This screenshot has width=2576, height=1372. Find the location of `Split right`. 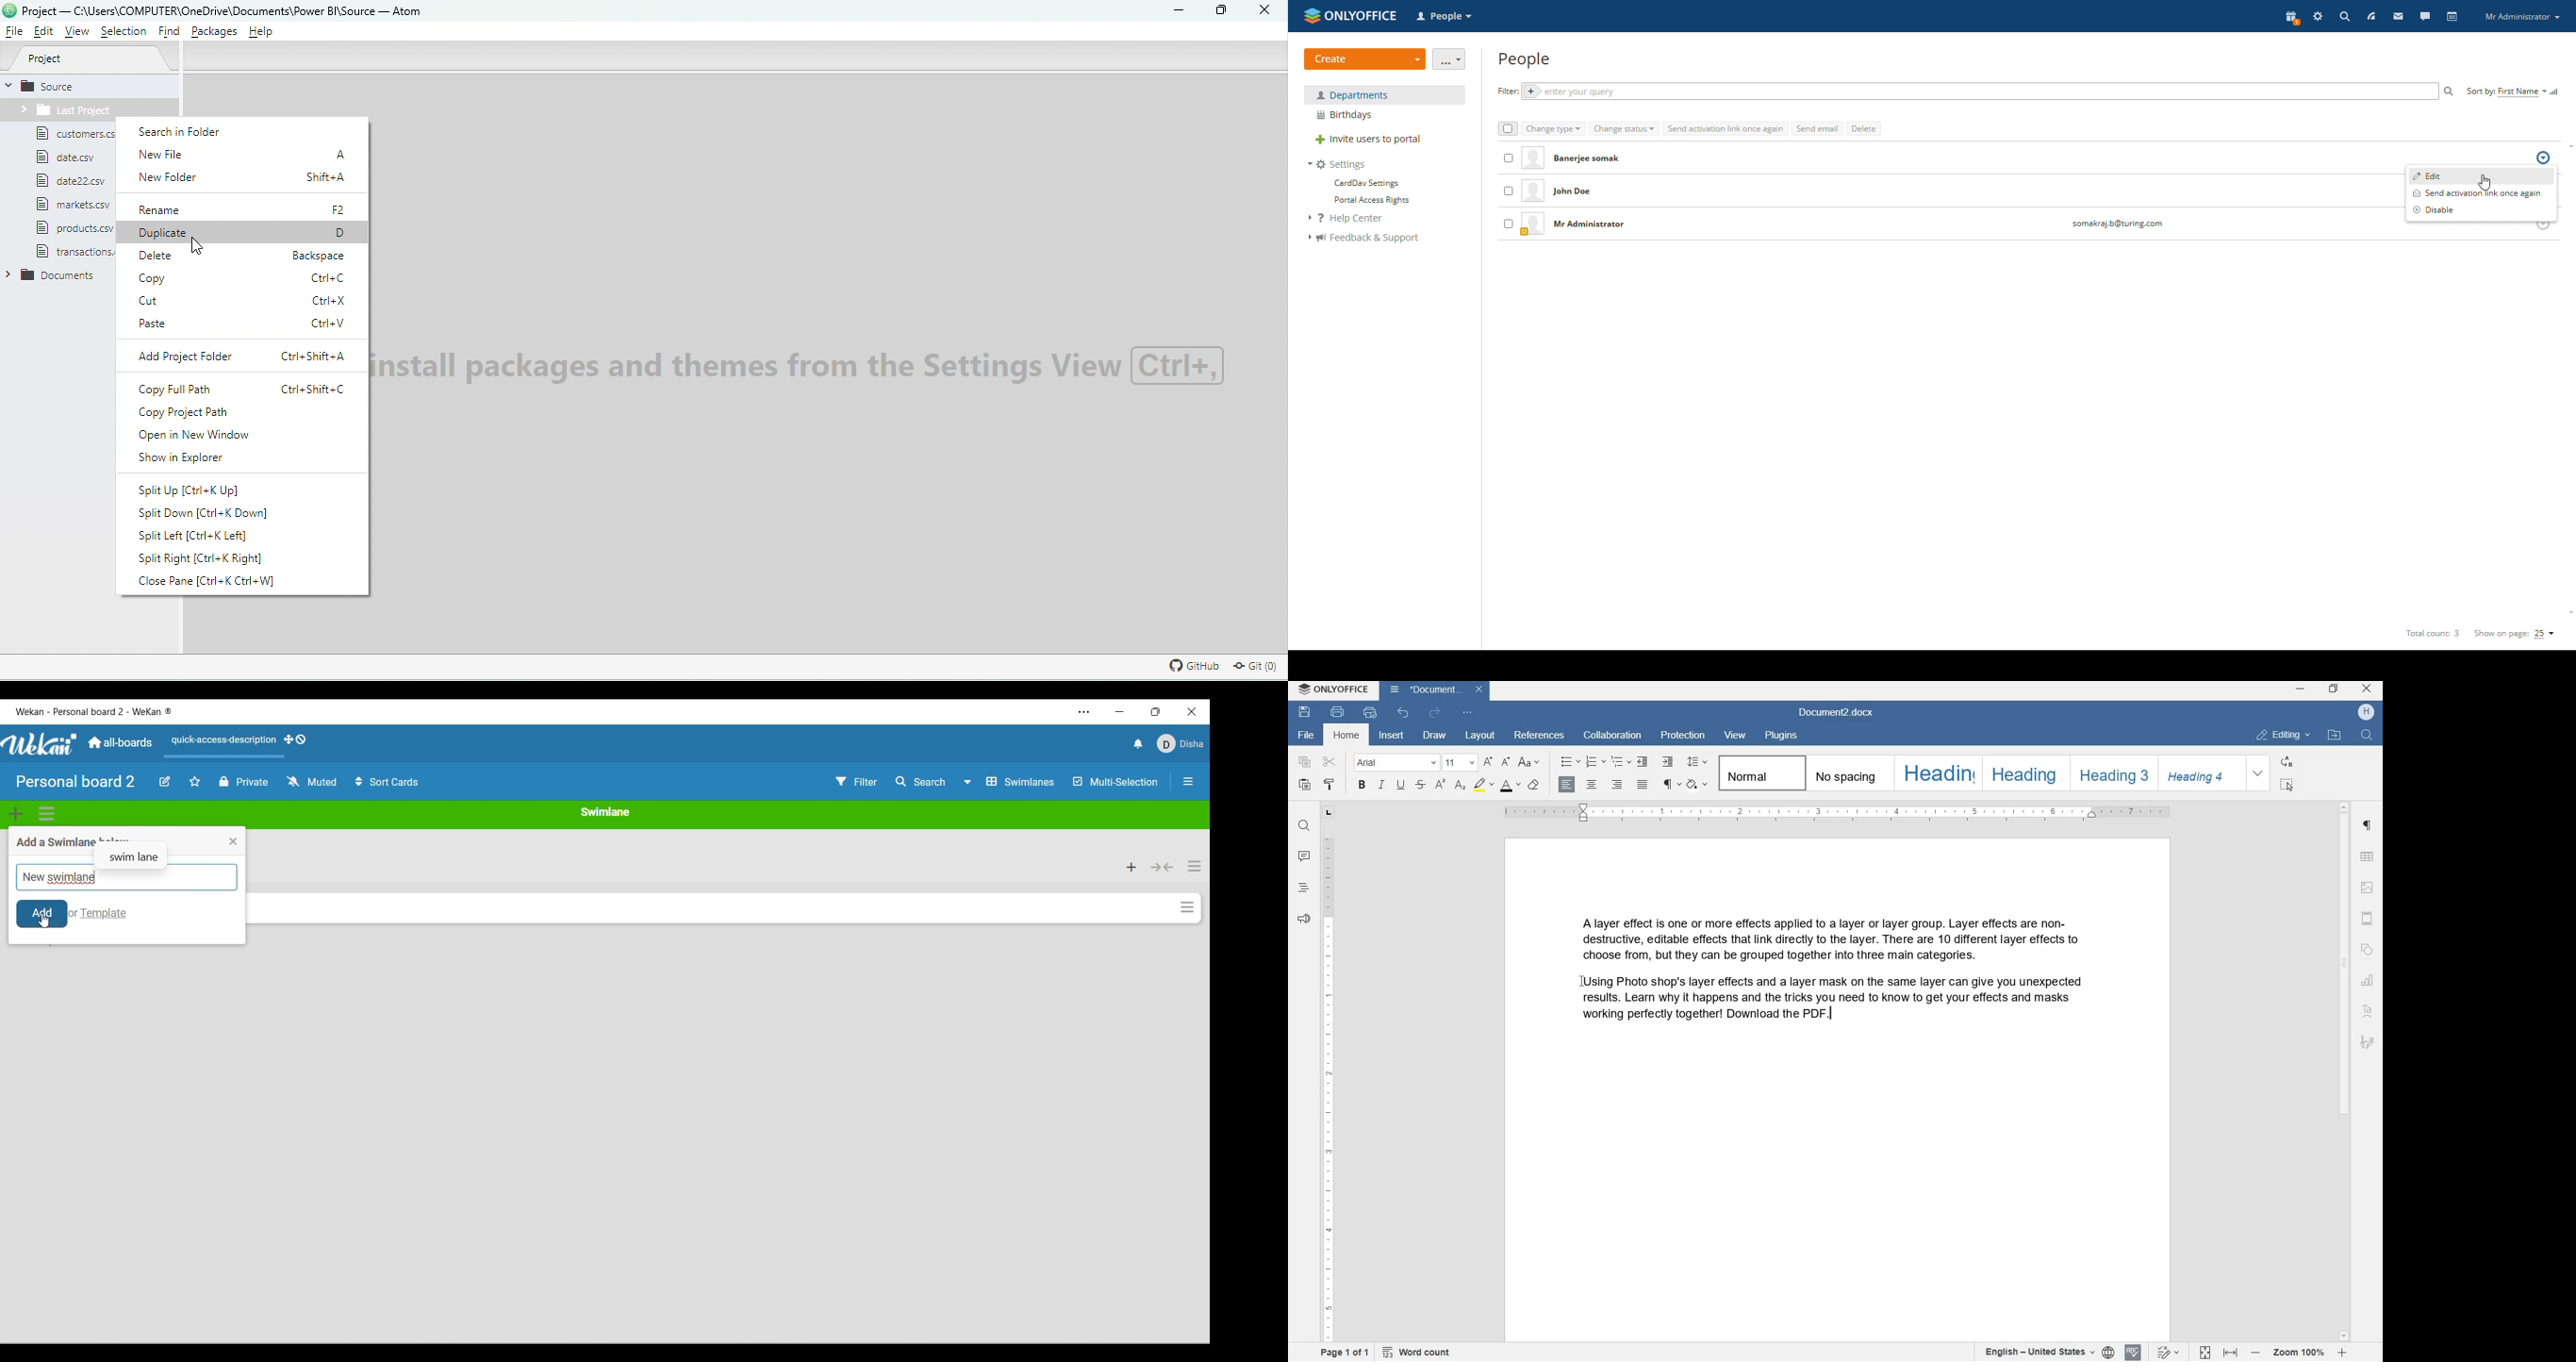

Split right is located at coordinates (213, 557).